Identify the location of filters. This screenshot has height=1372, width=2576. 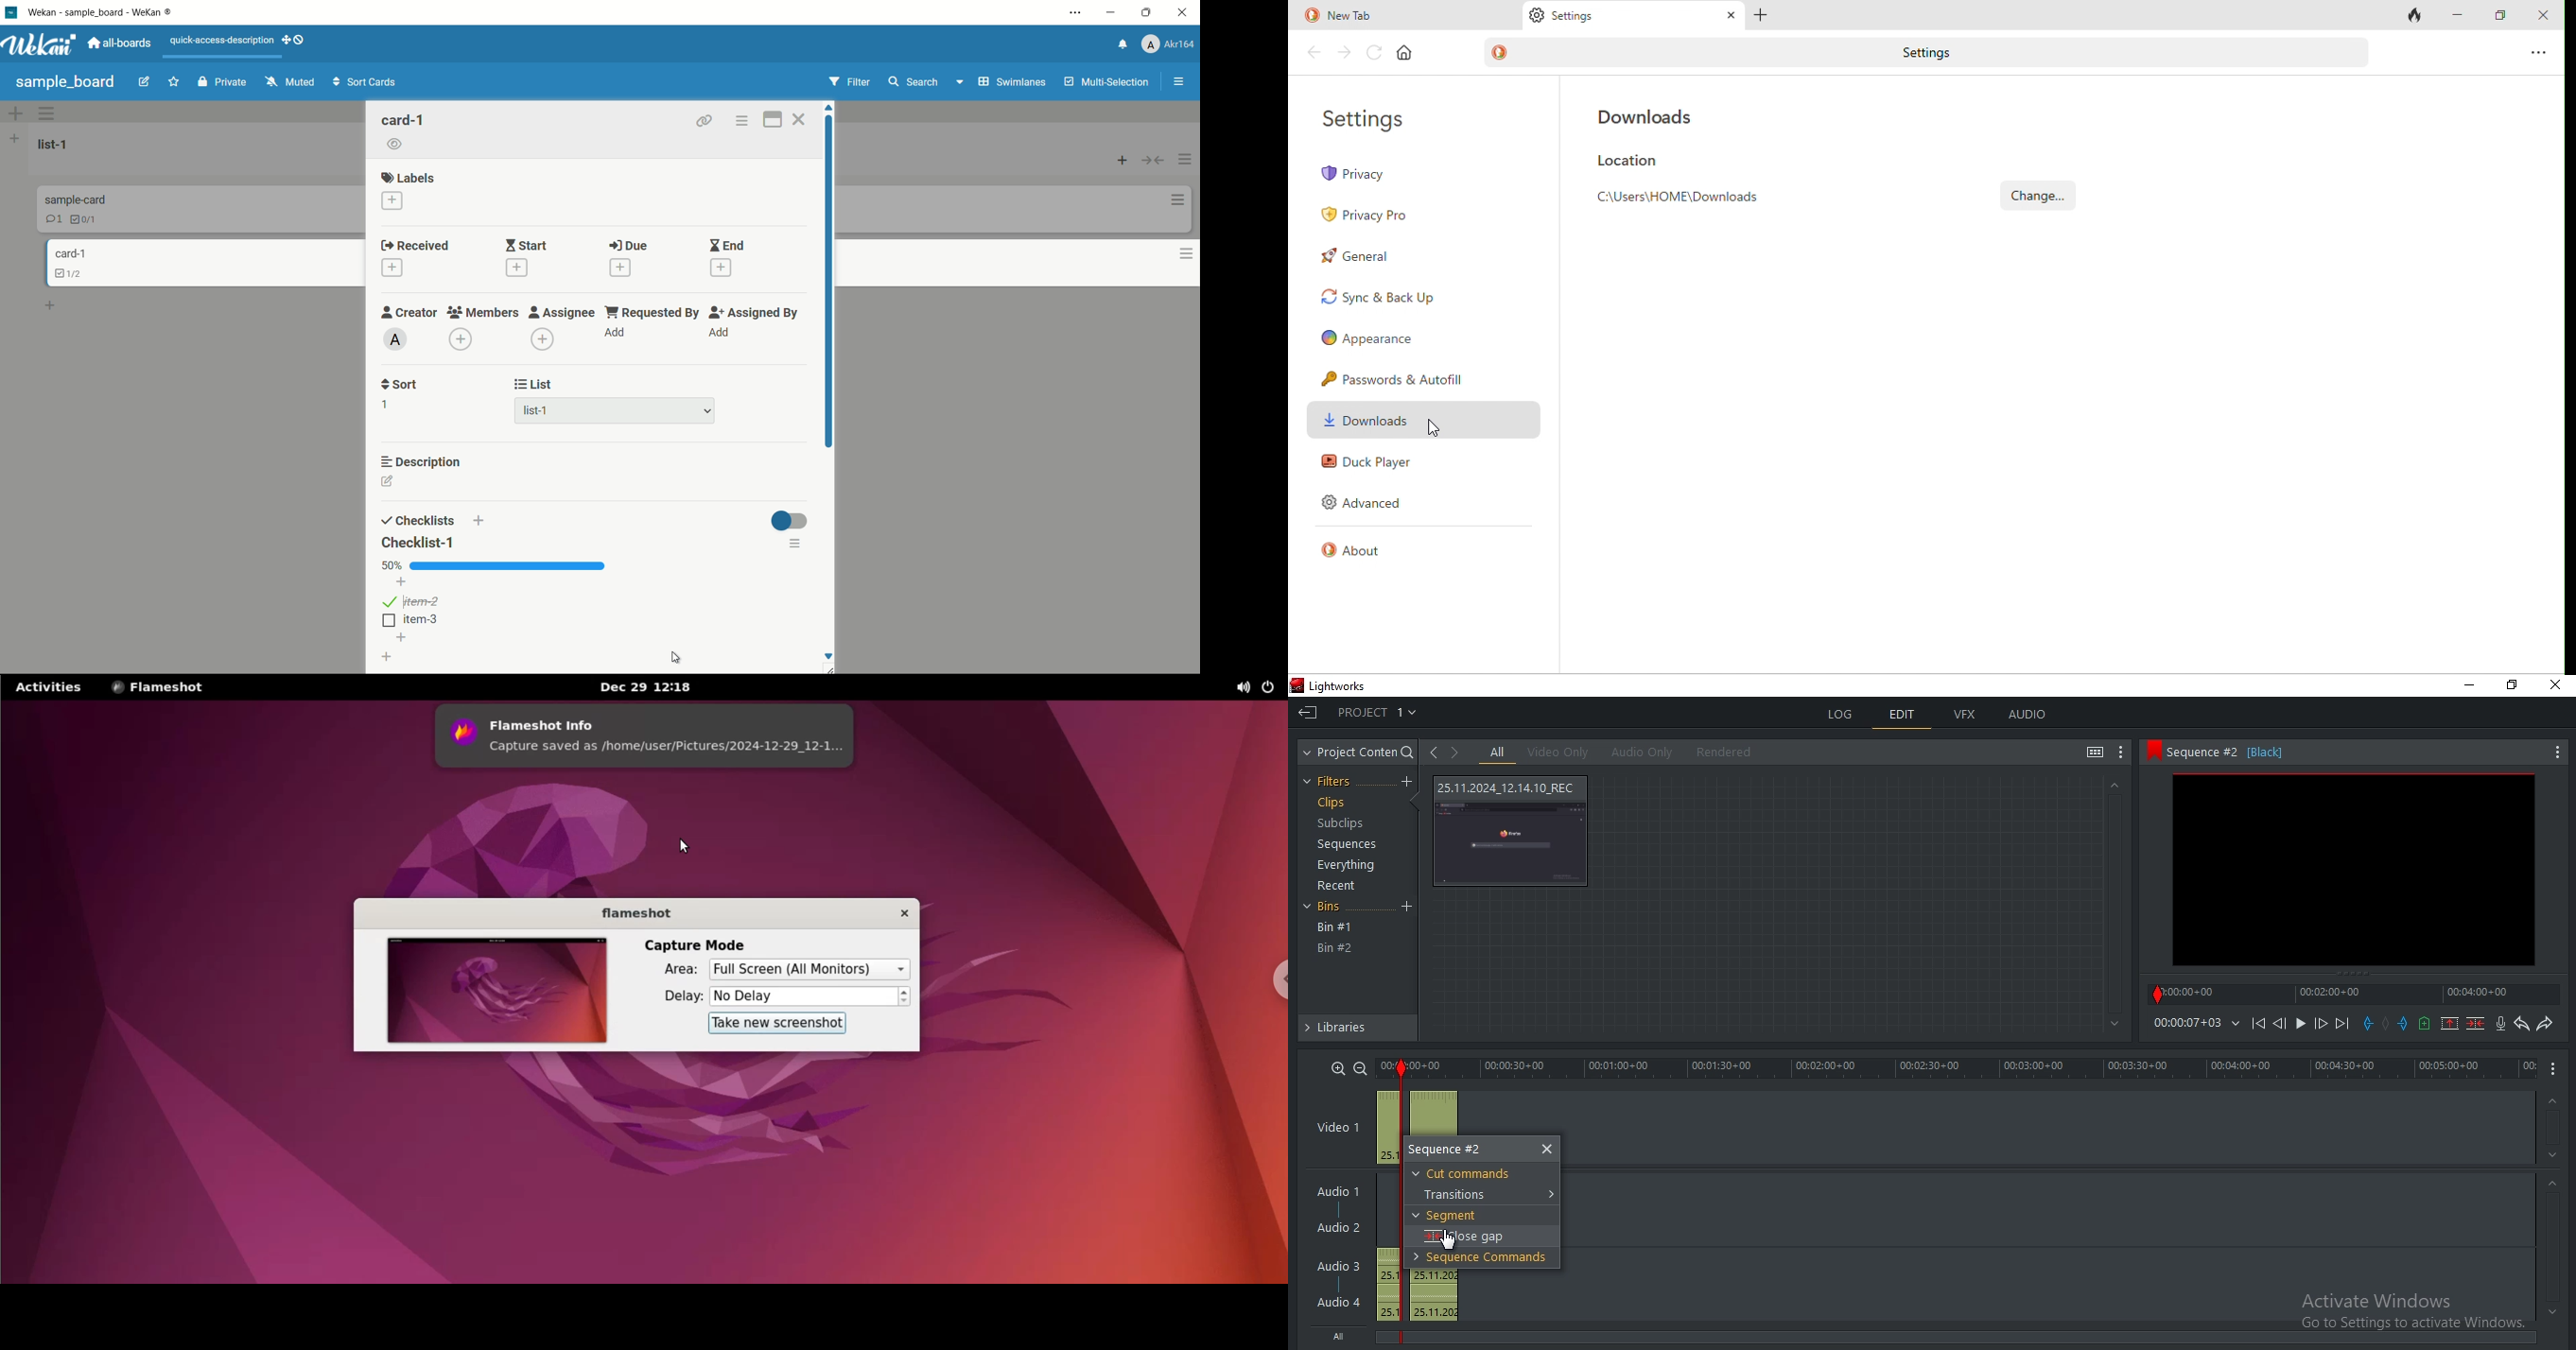
(1332, 782).